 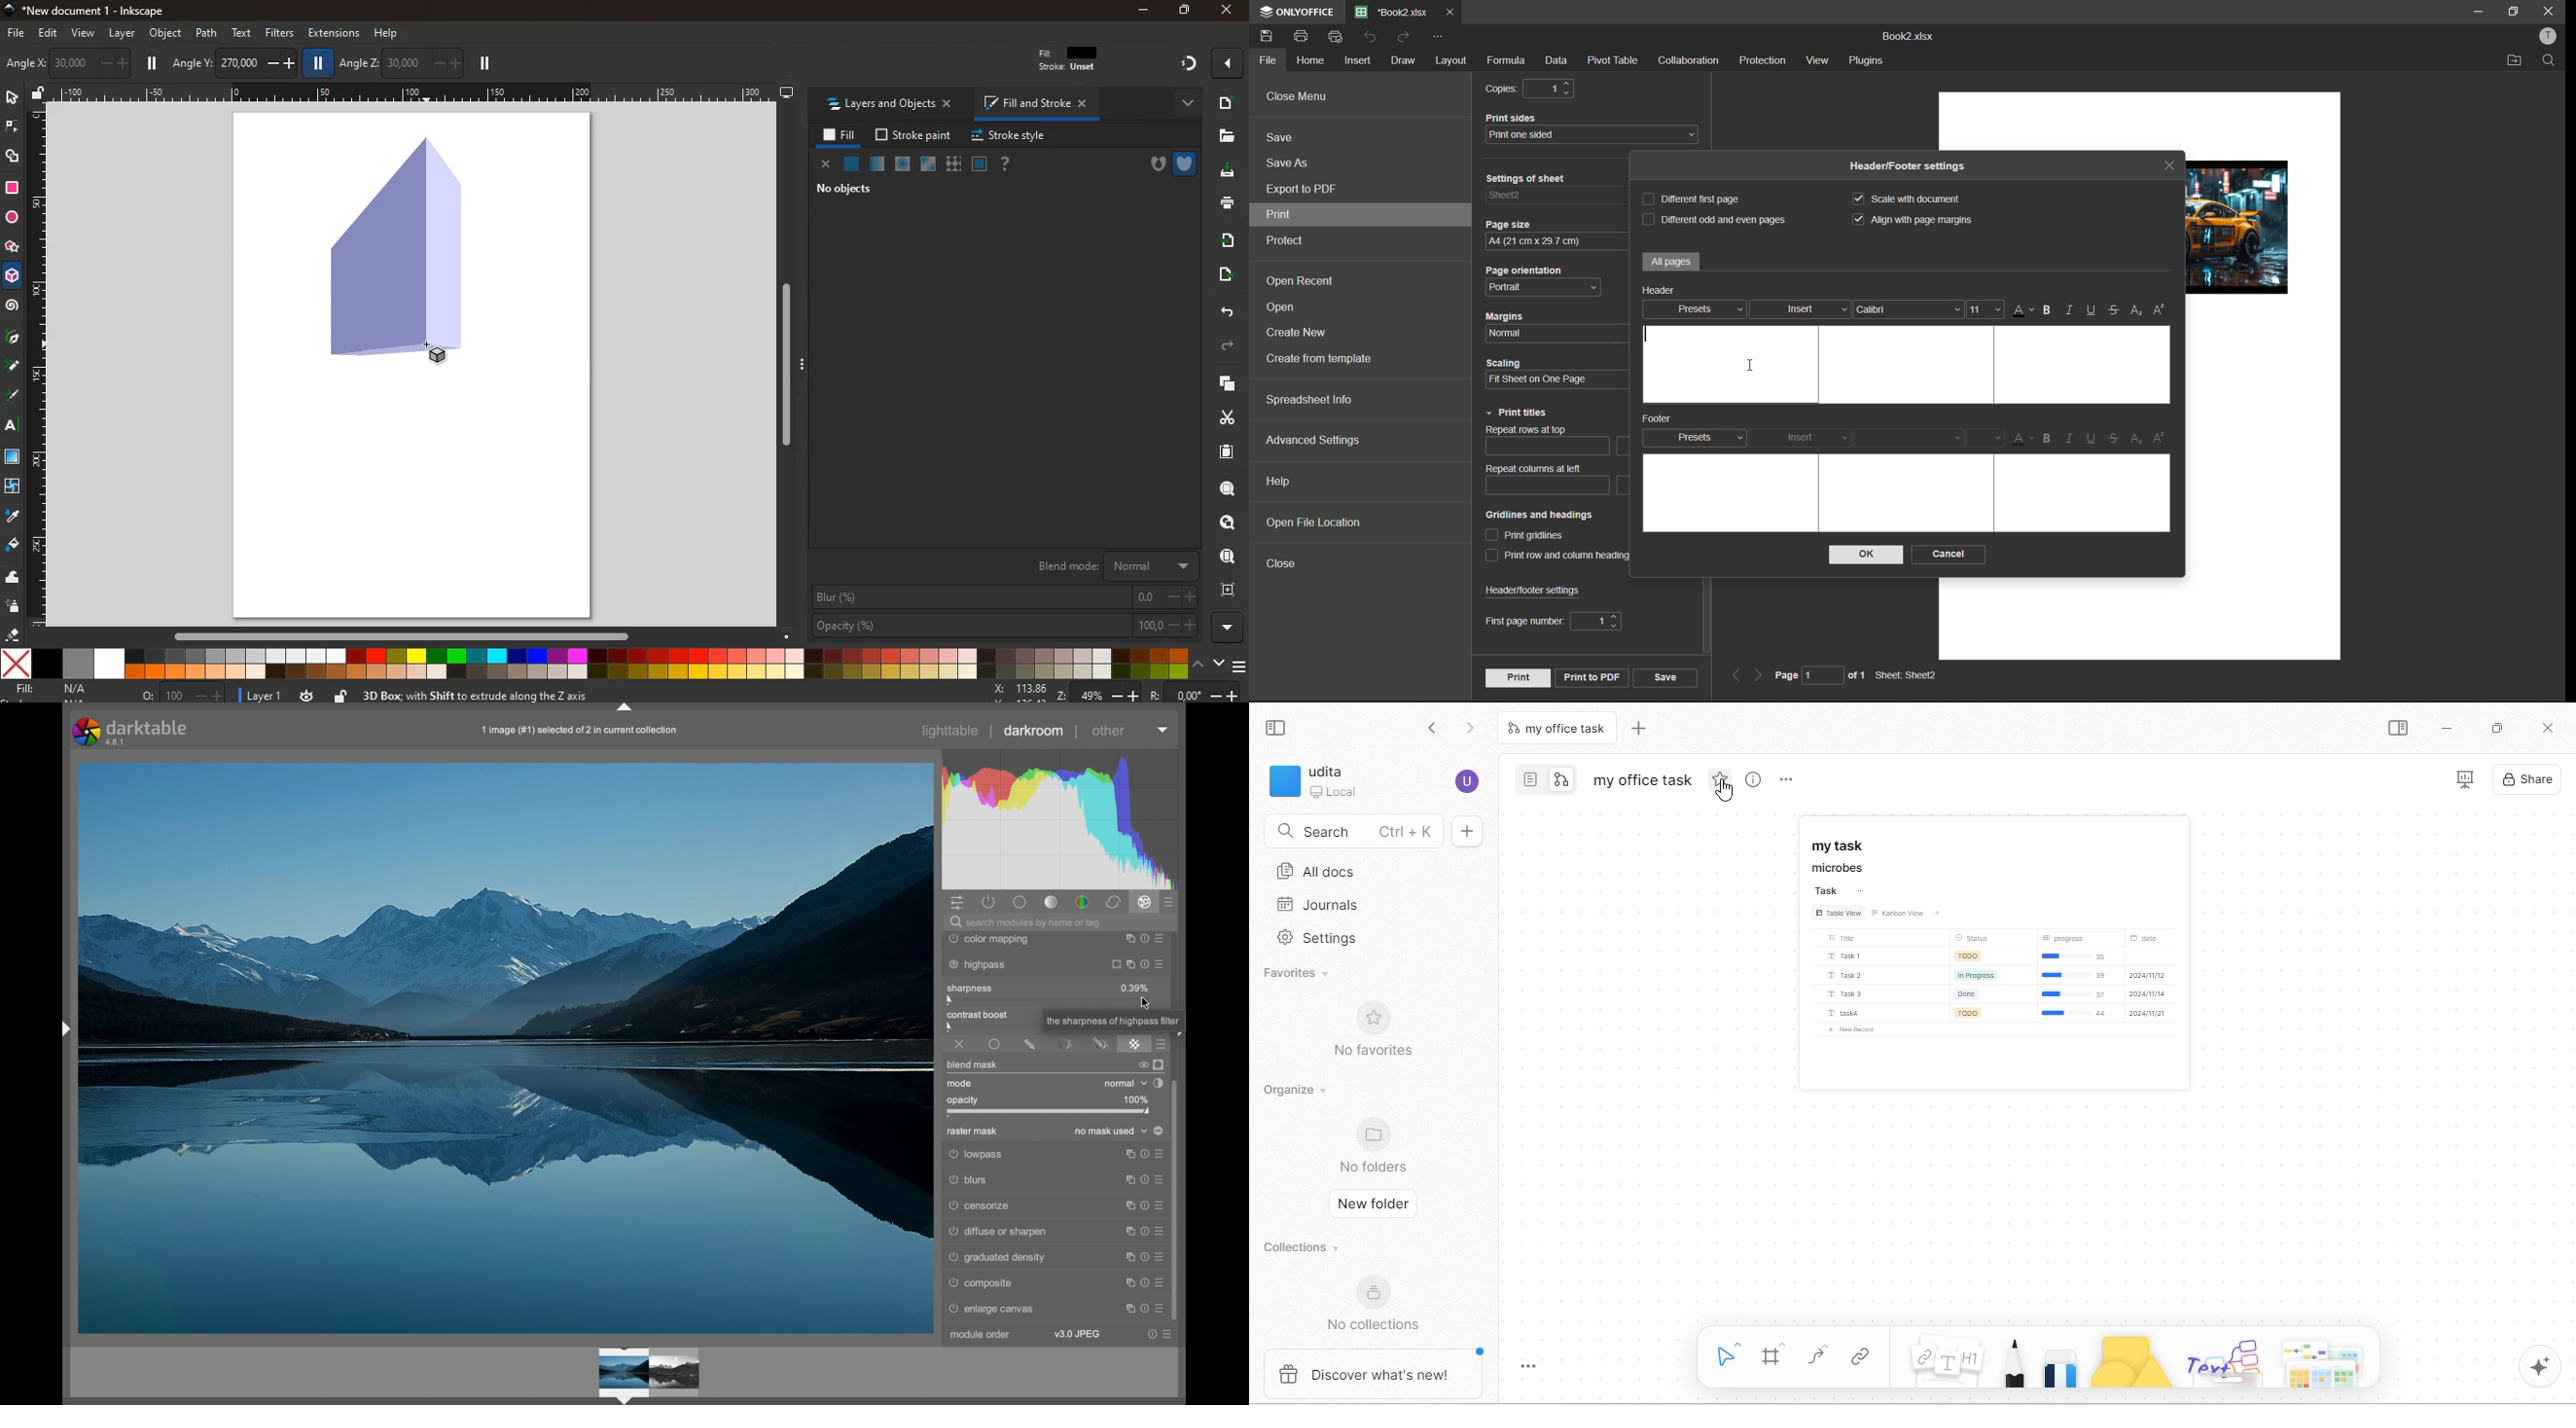 What do you see at coordinates (233, 61) in the screenshot?
I see `angle y` at bounding box center [233, 61].